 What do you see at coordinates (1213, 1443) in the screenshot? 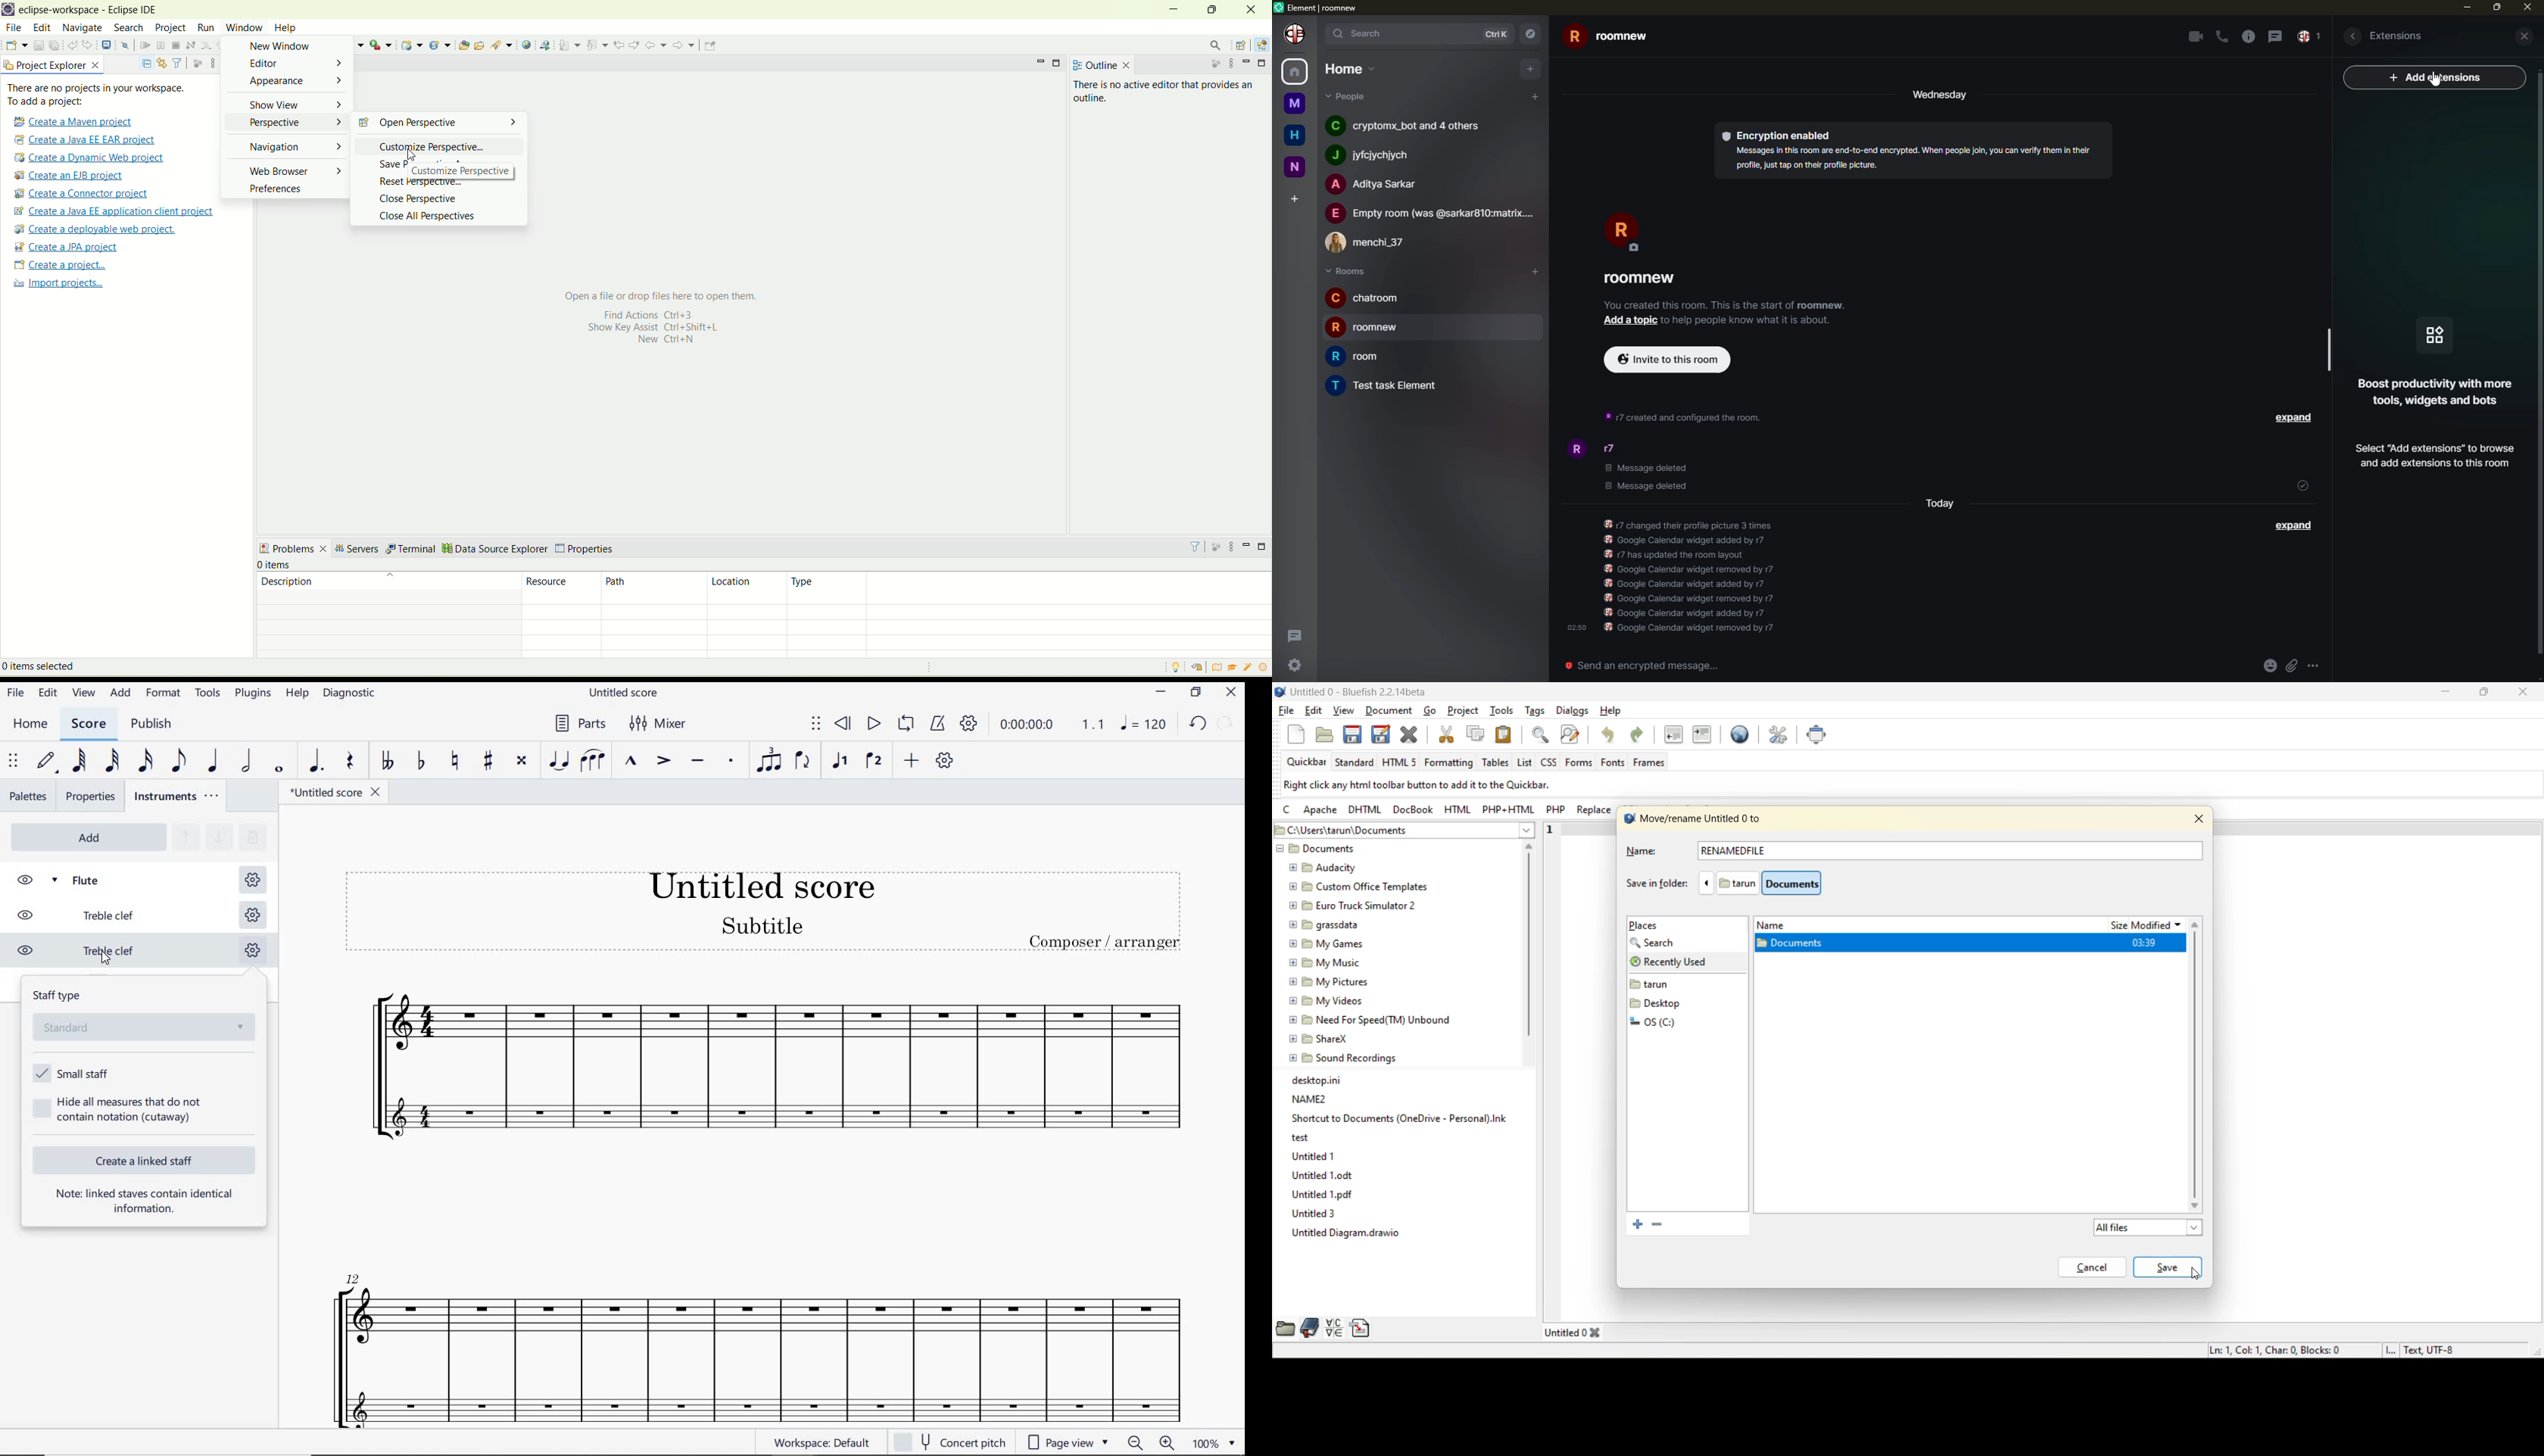
I see `zoom factor` at bounding box center [1213, 1443].